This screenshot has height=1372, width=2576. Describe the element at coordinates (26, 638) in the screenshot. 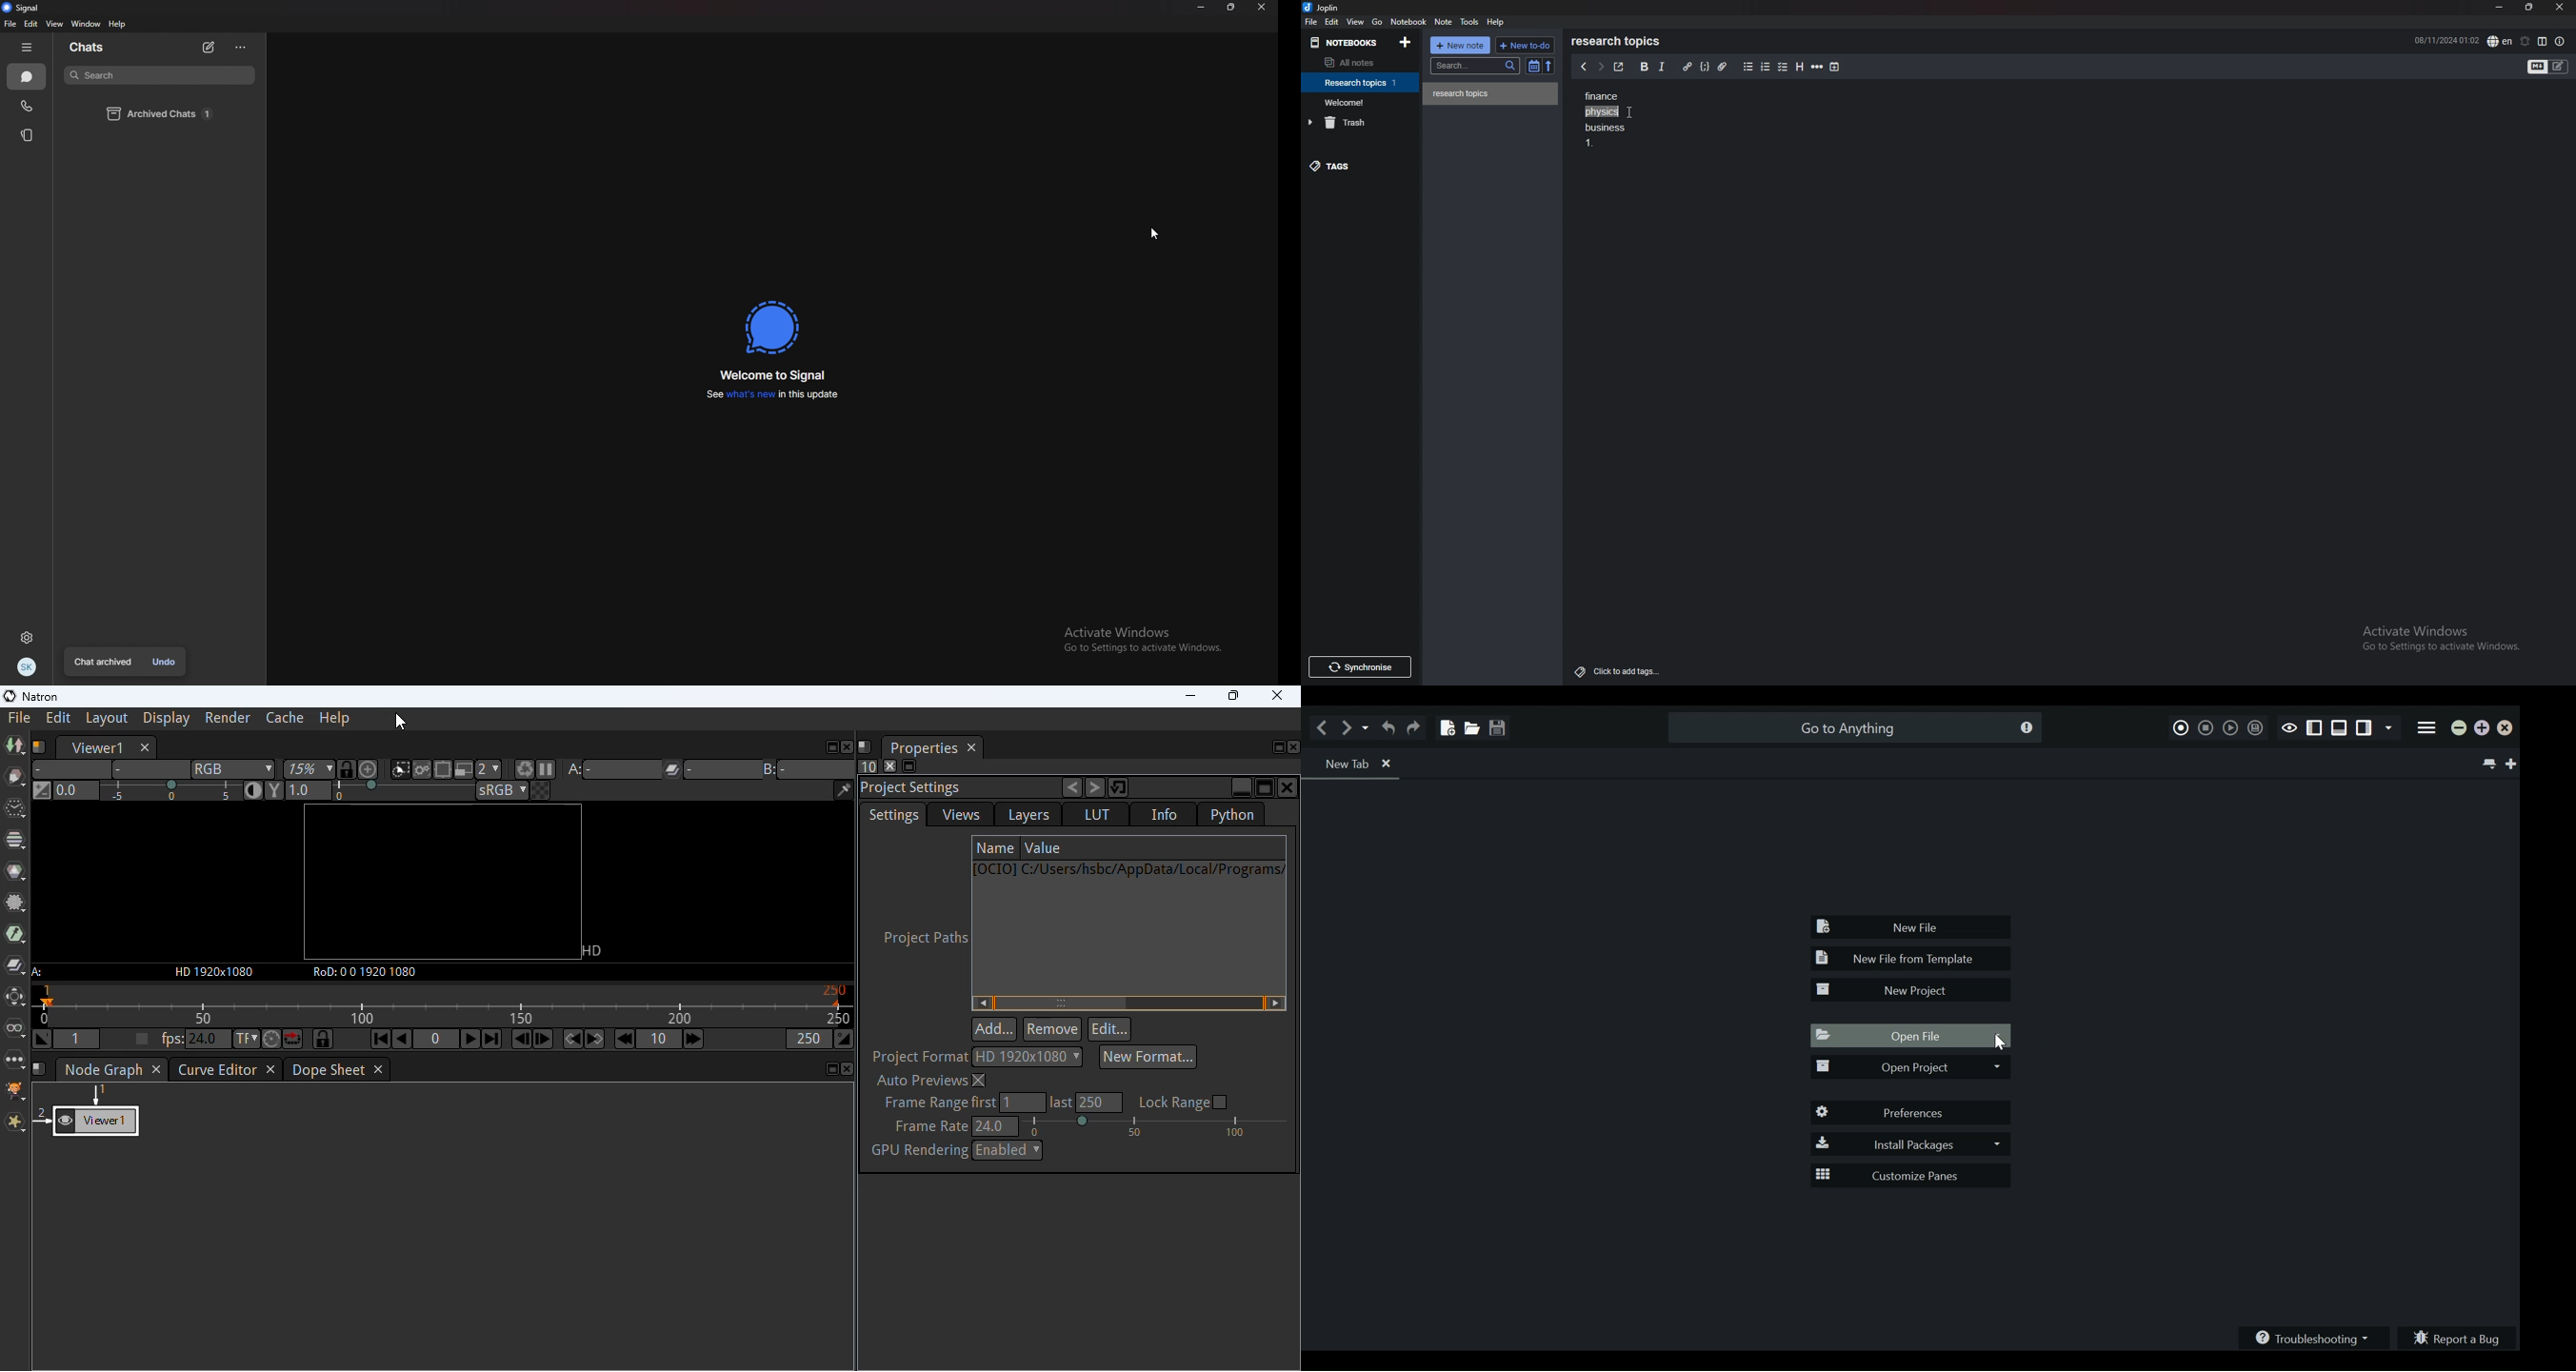

I see `Settings` at that location.